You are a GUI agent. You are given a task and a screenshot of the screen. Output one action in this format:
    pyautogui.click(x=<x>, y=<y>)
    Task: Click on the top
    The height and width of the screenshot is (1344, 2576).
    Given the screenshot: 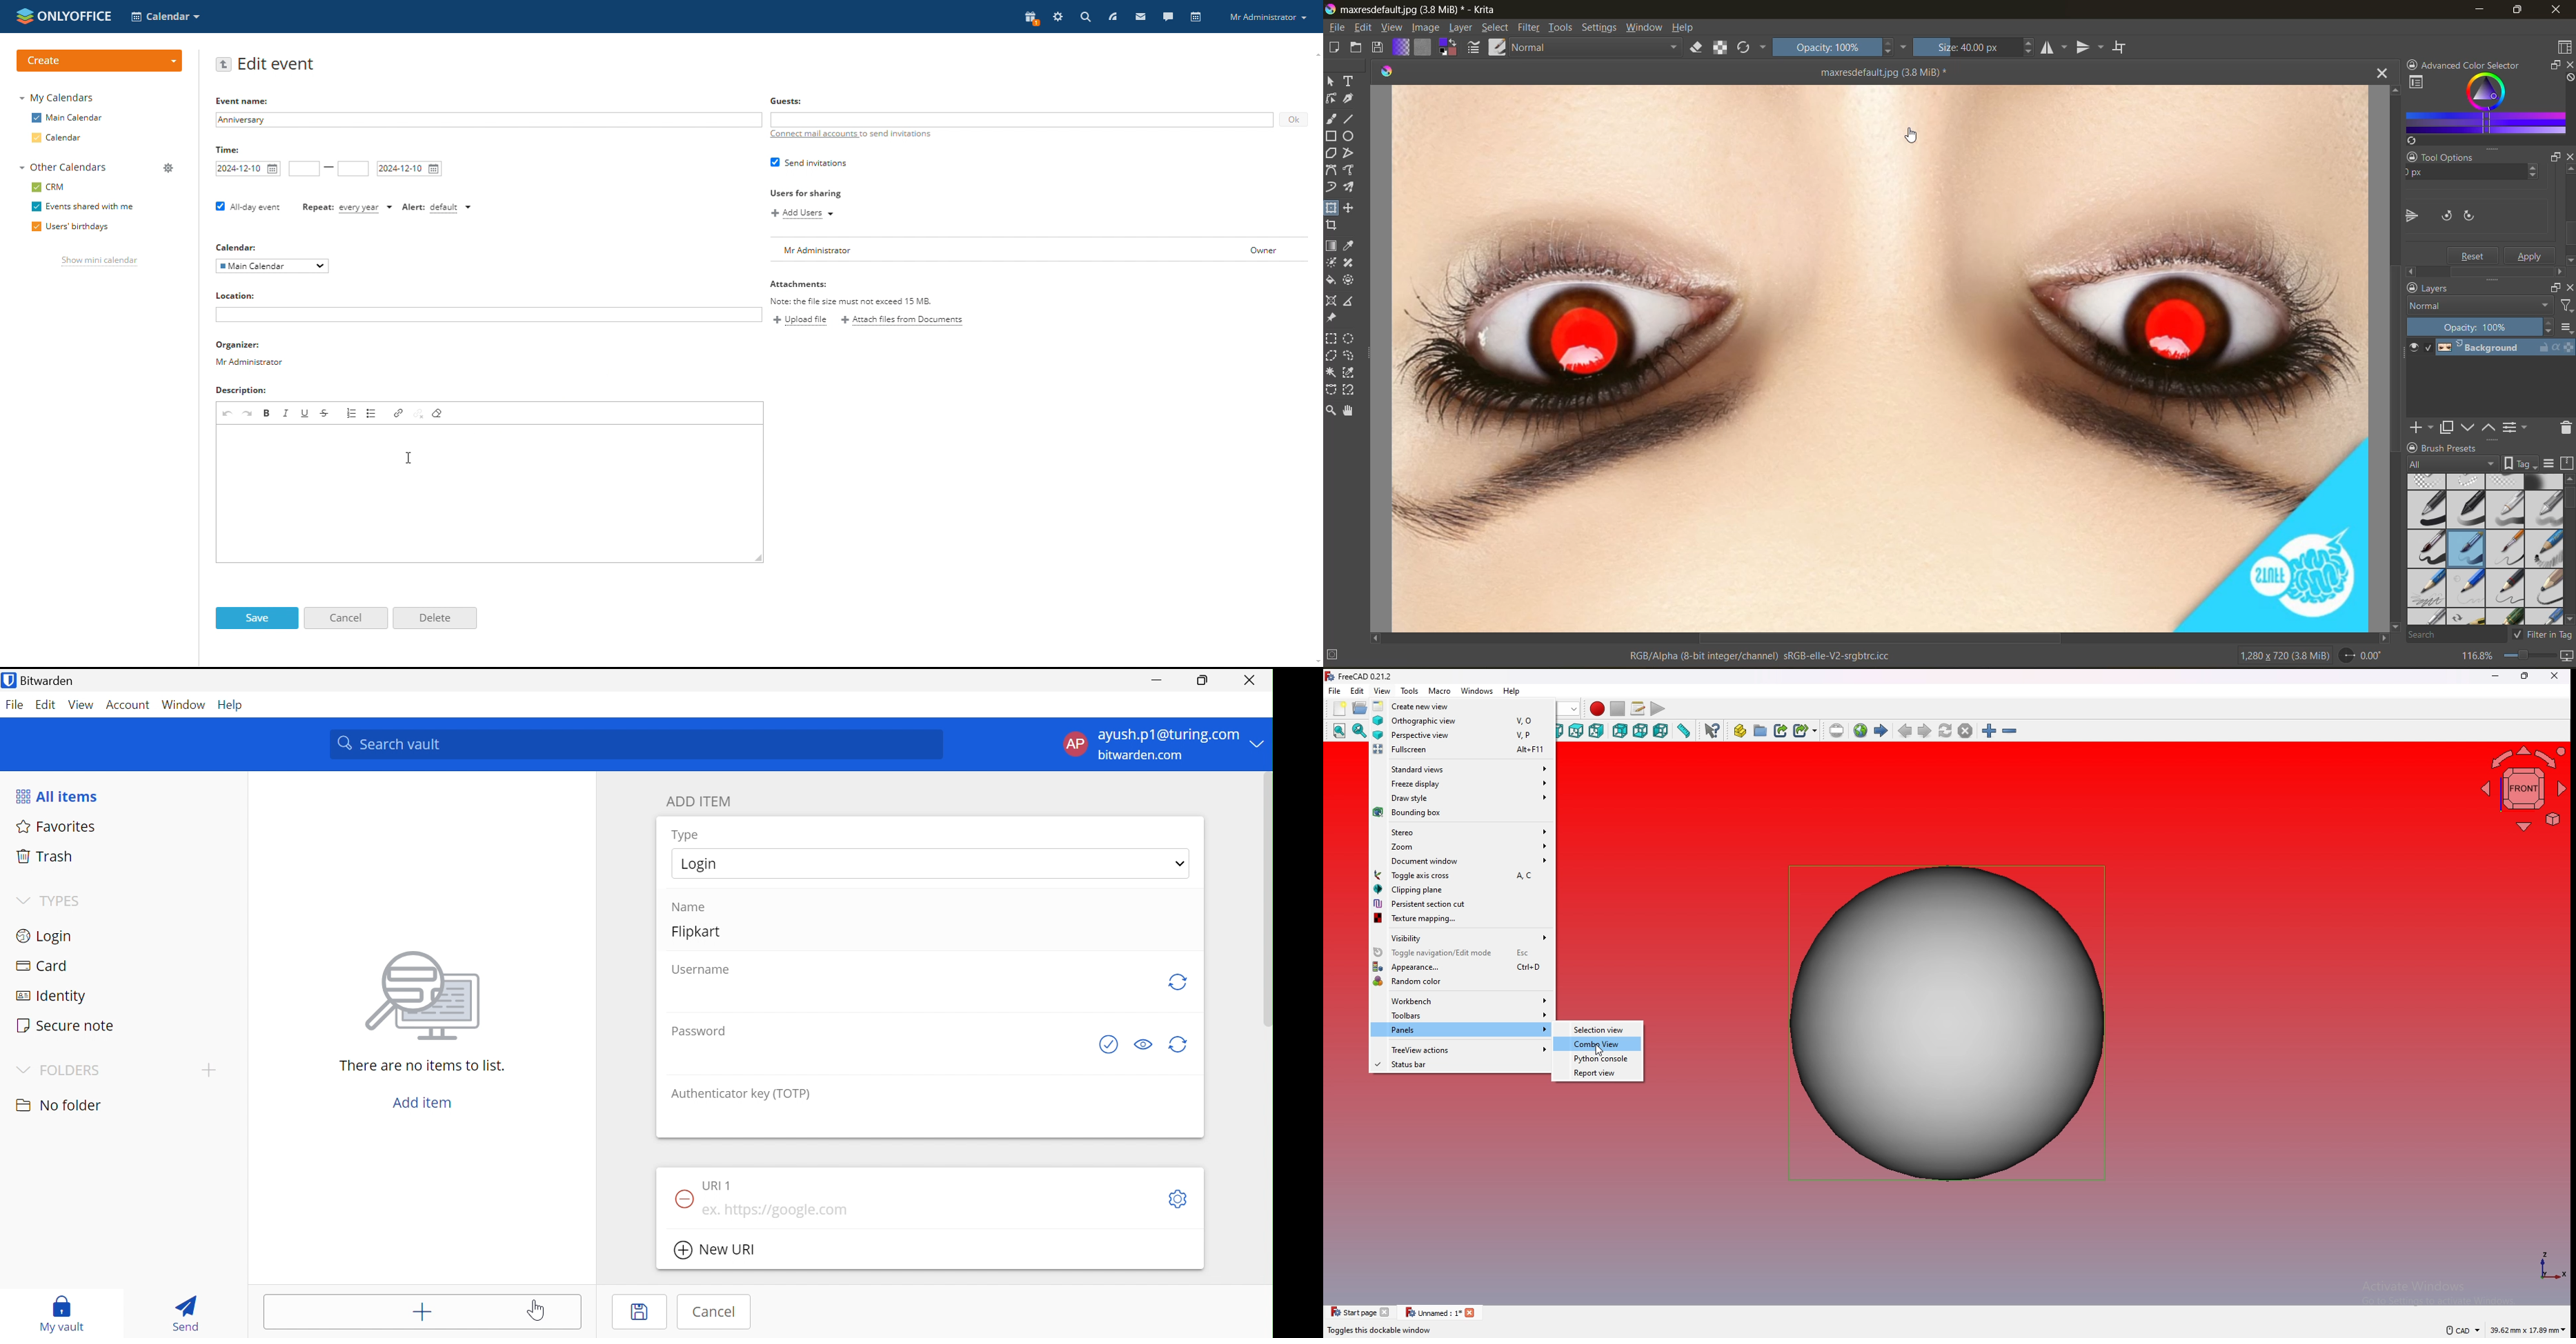 What is the action you would take?
    pyautogui.click(x=1576, y=731)
    